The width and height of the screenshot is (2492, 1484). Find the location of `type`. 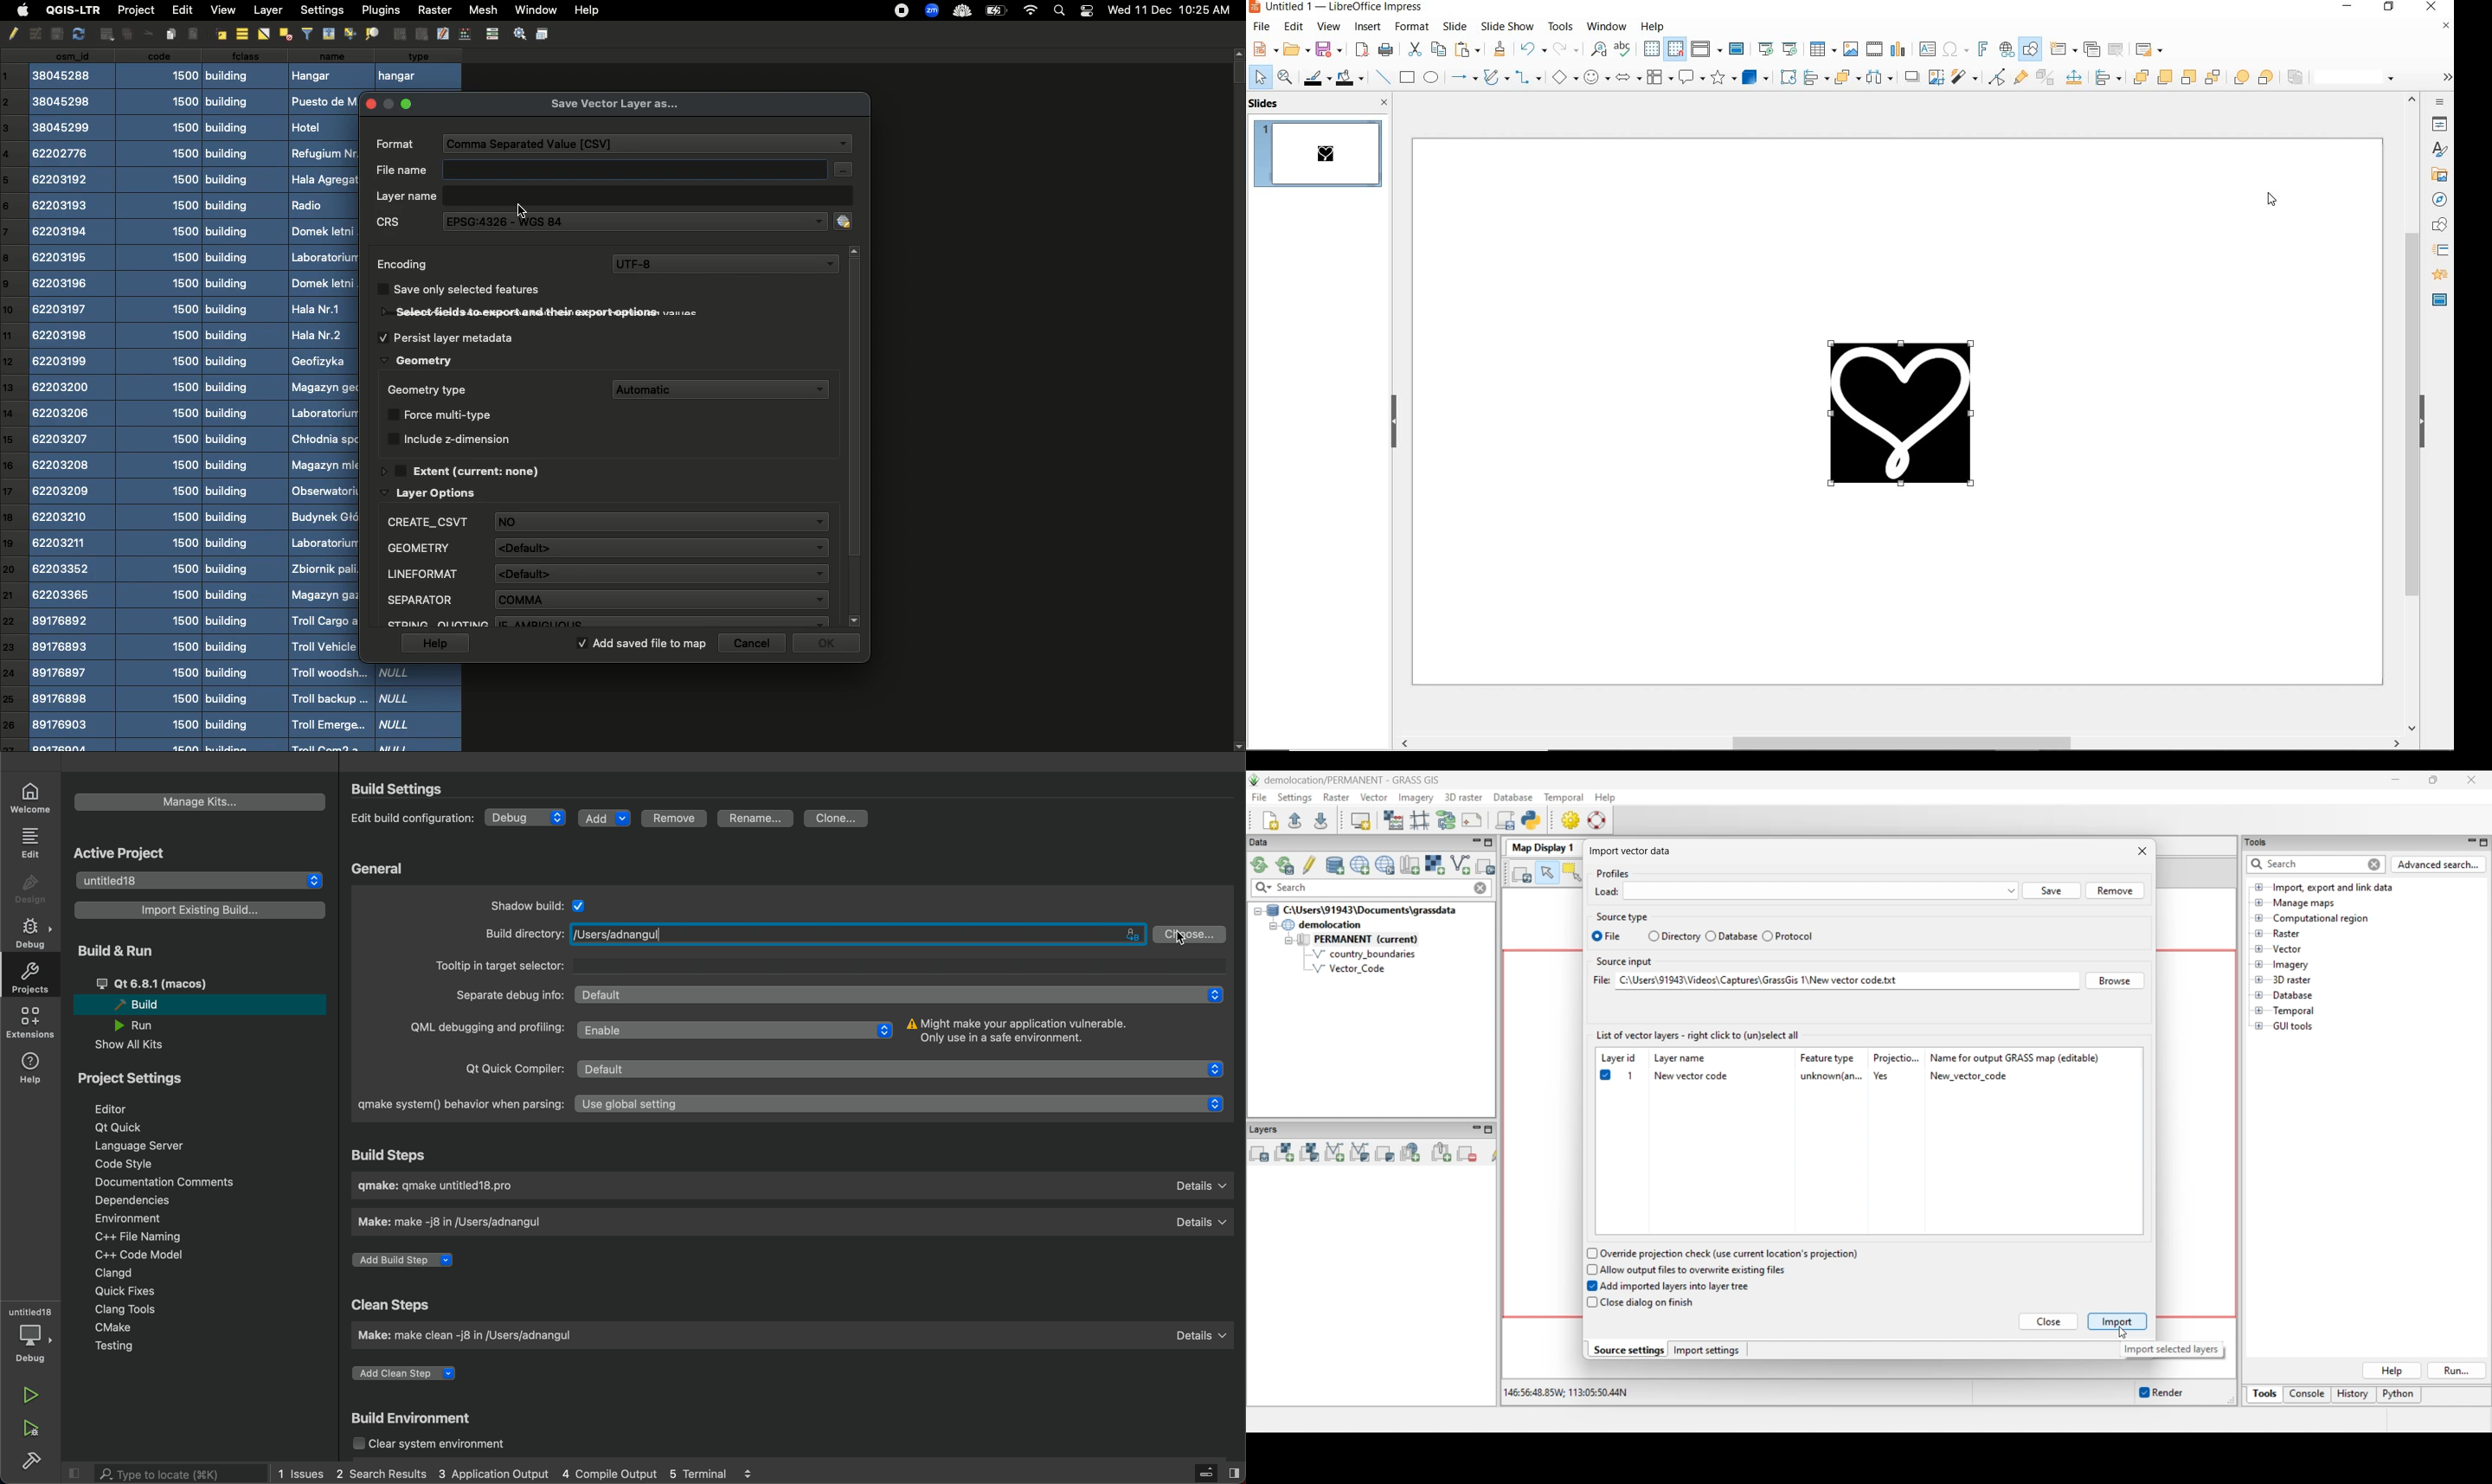

type is located at coordinates (419, 66).